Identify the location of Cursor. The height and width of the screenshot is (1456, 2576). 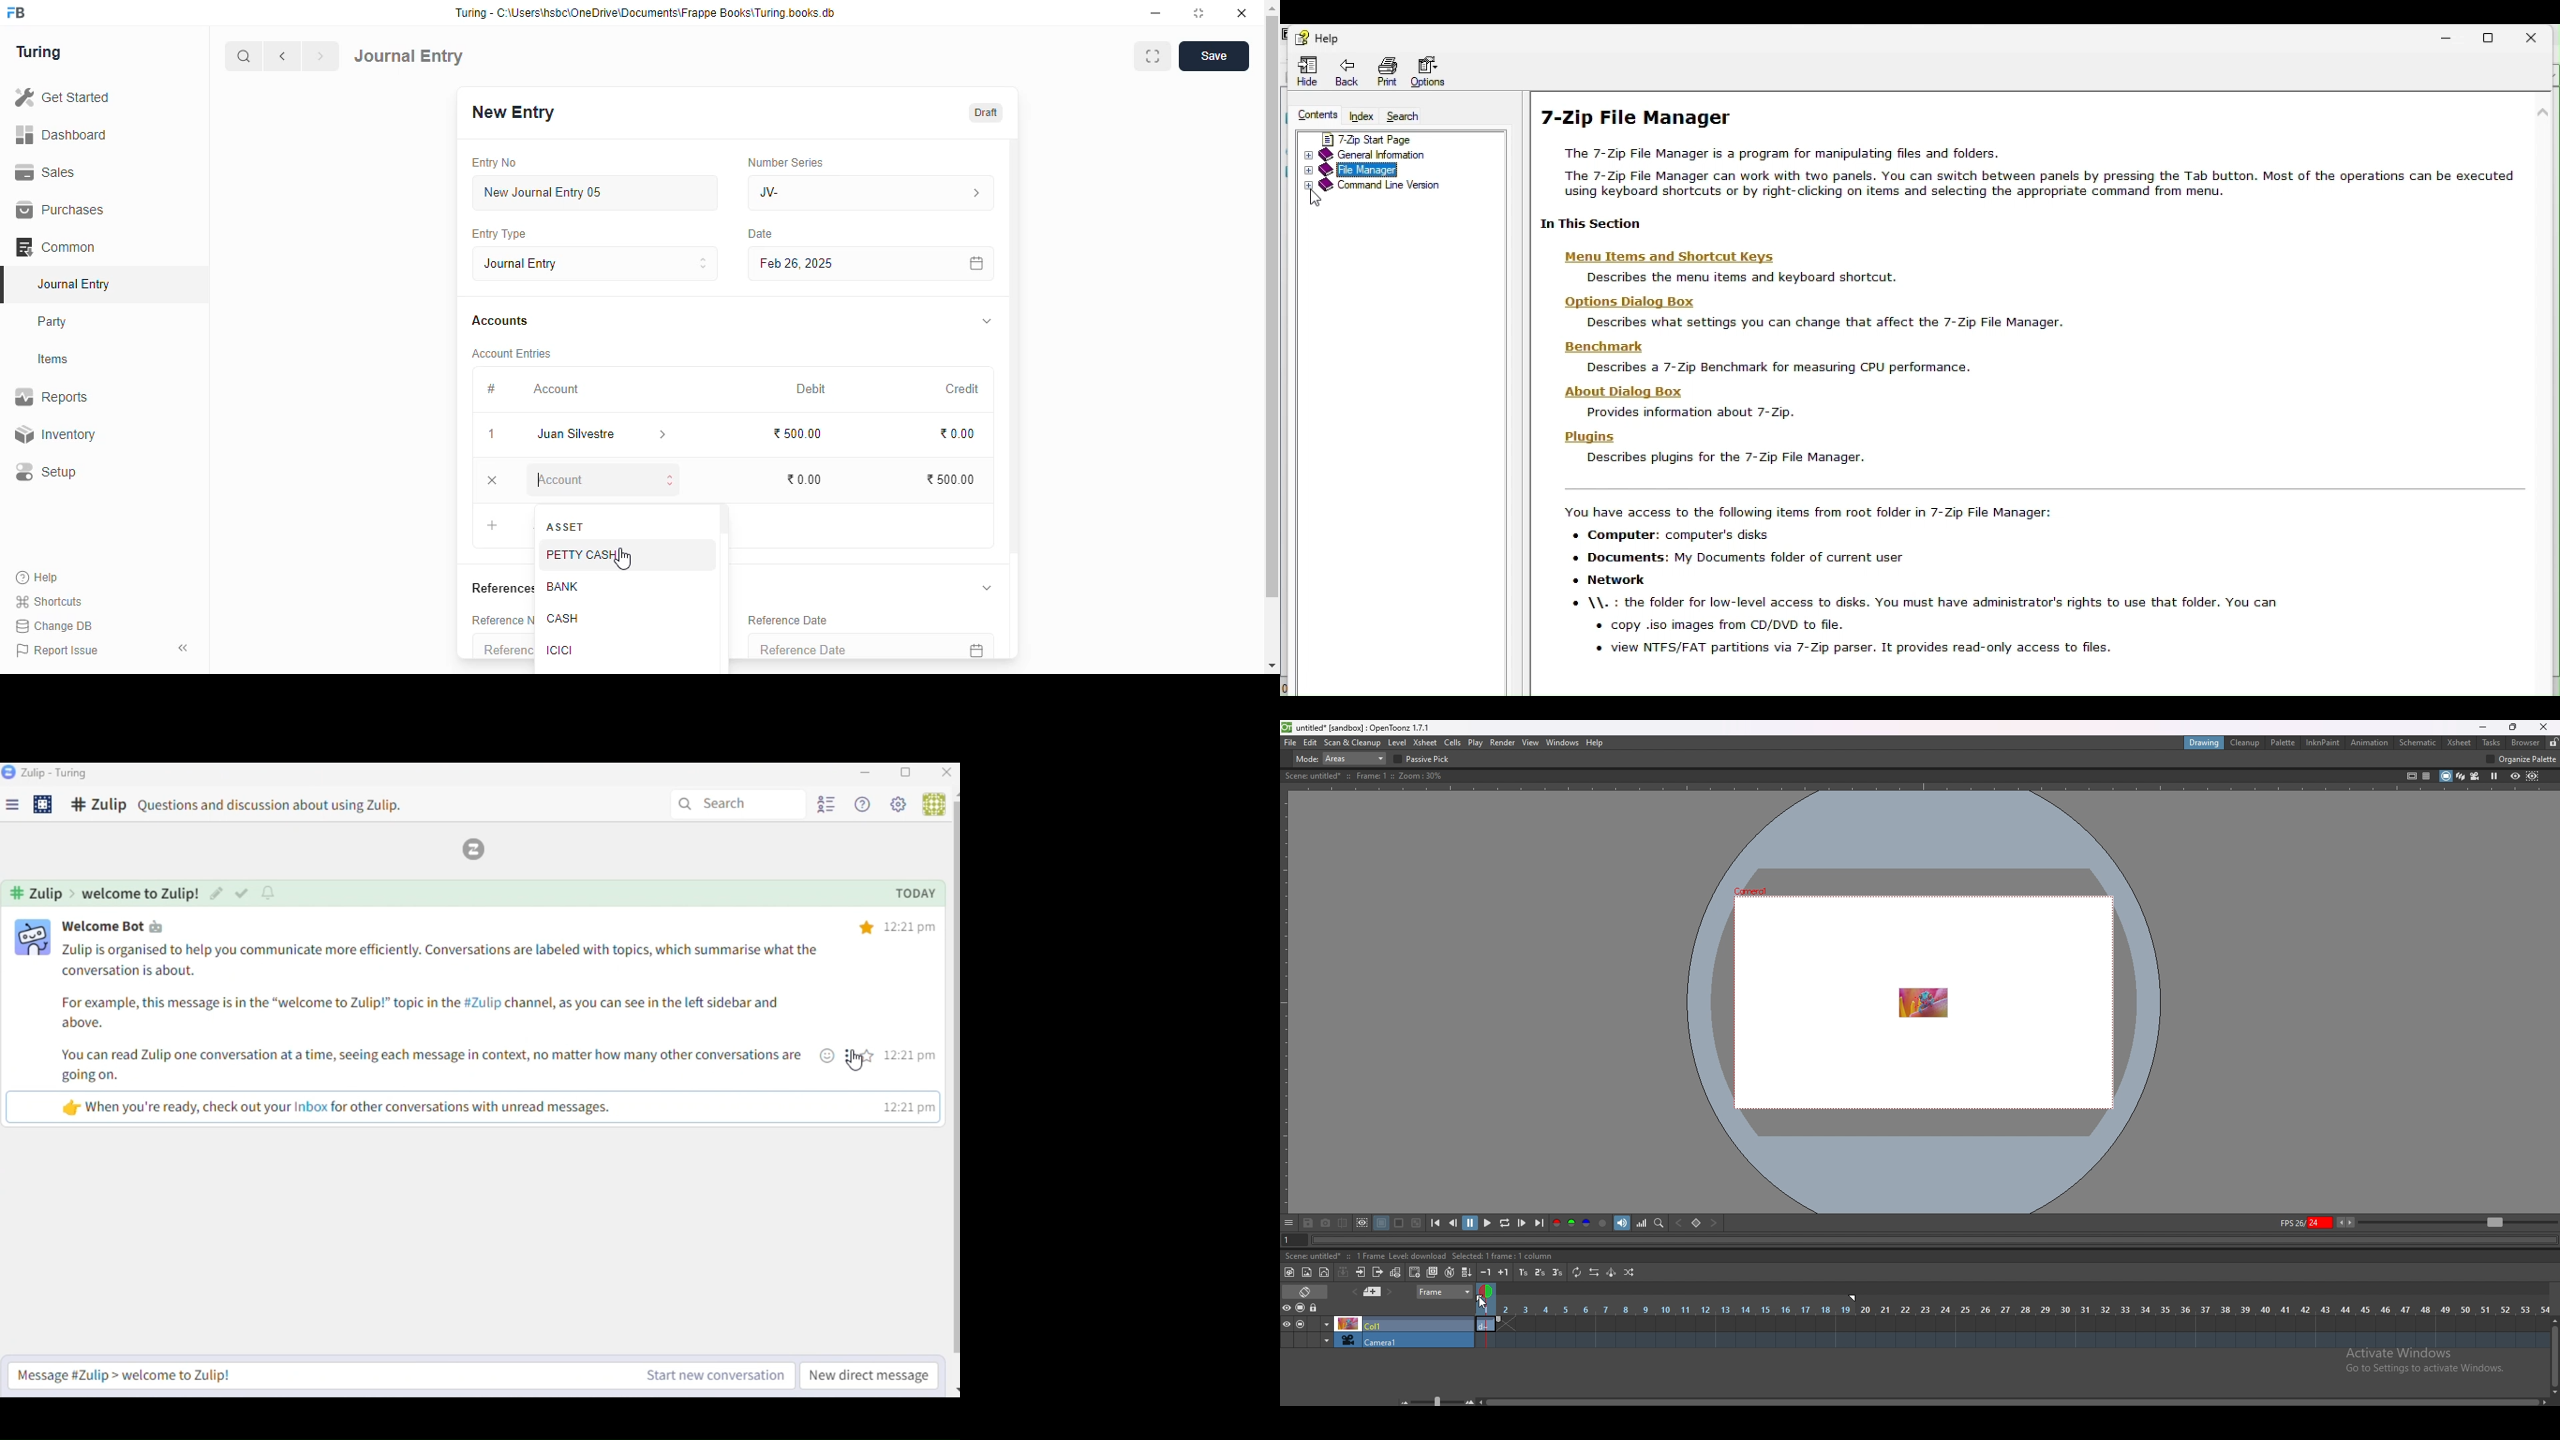
(1319, 198).